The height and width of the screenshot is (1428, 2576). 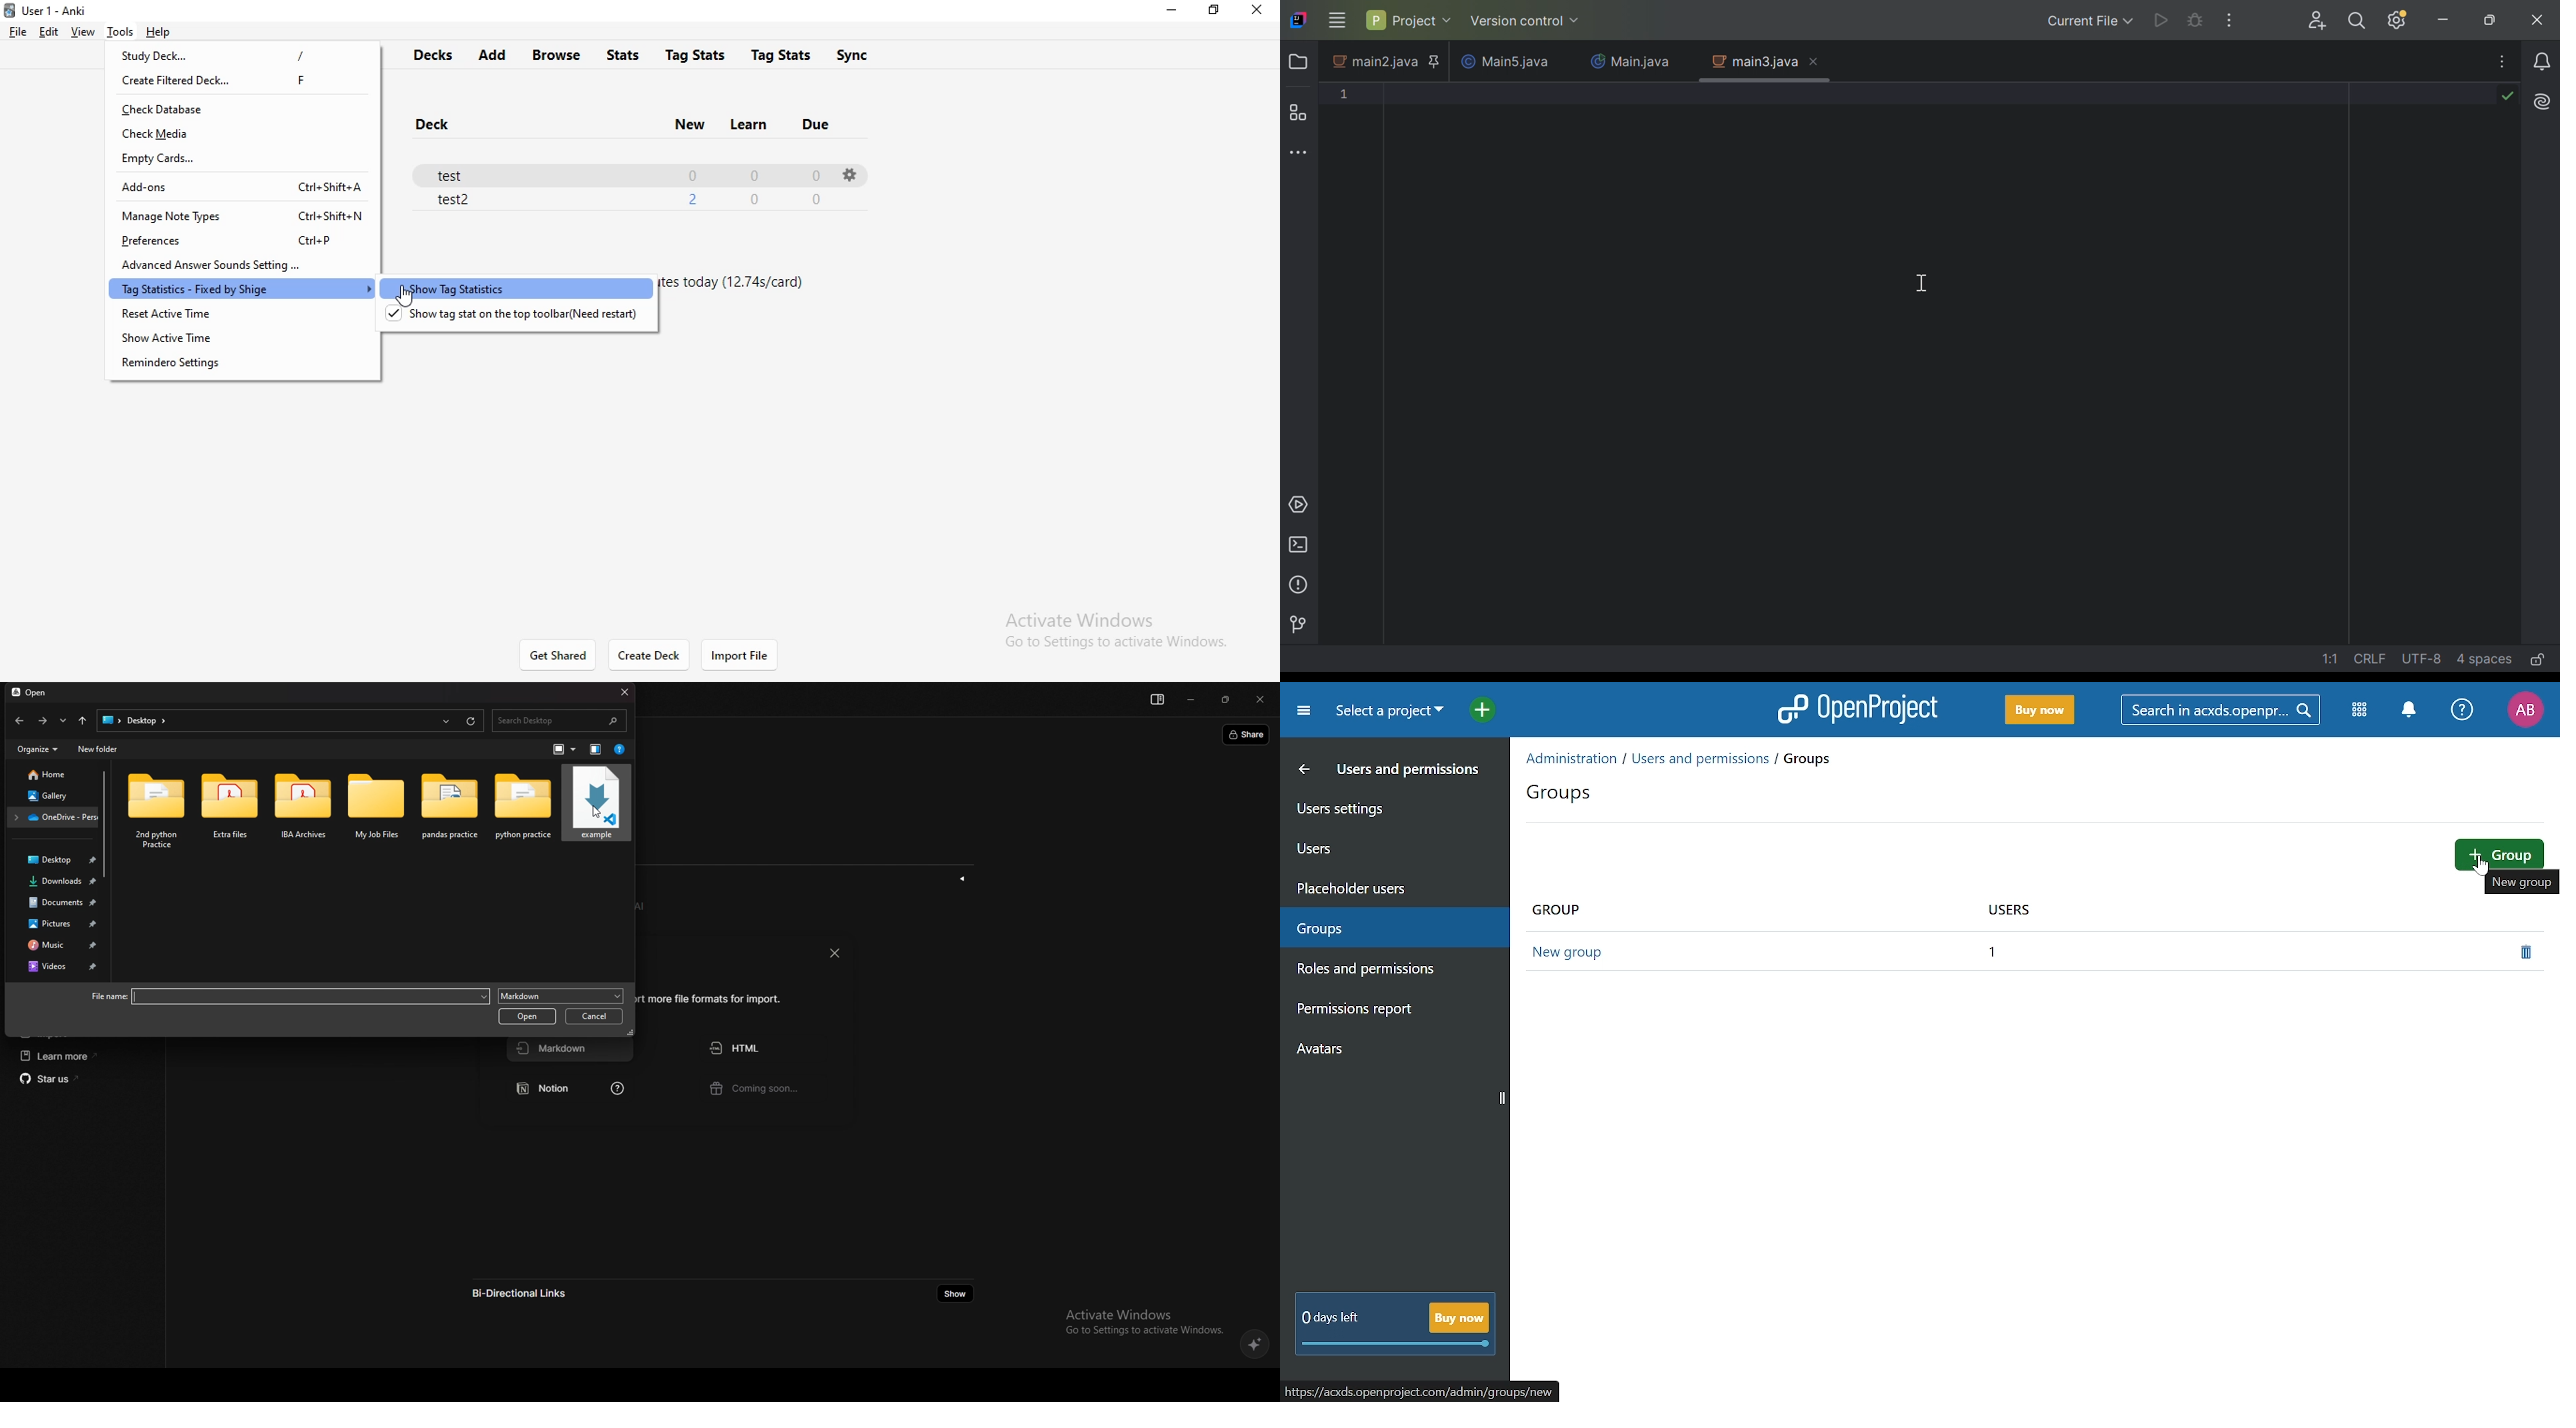 What do you see at coordinates (954, 1294) in the screenshot?
I see `show` at bounding box center [954, 1294].